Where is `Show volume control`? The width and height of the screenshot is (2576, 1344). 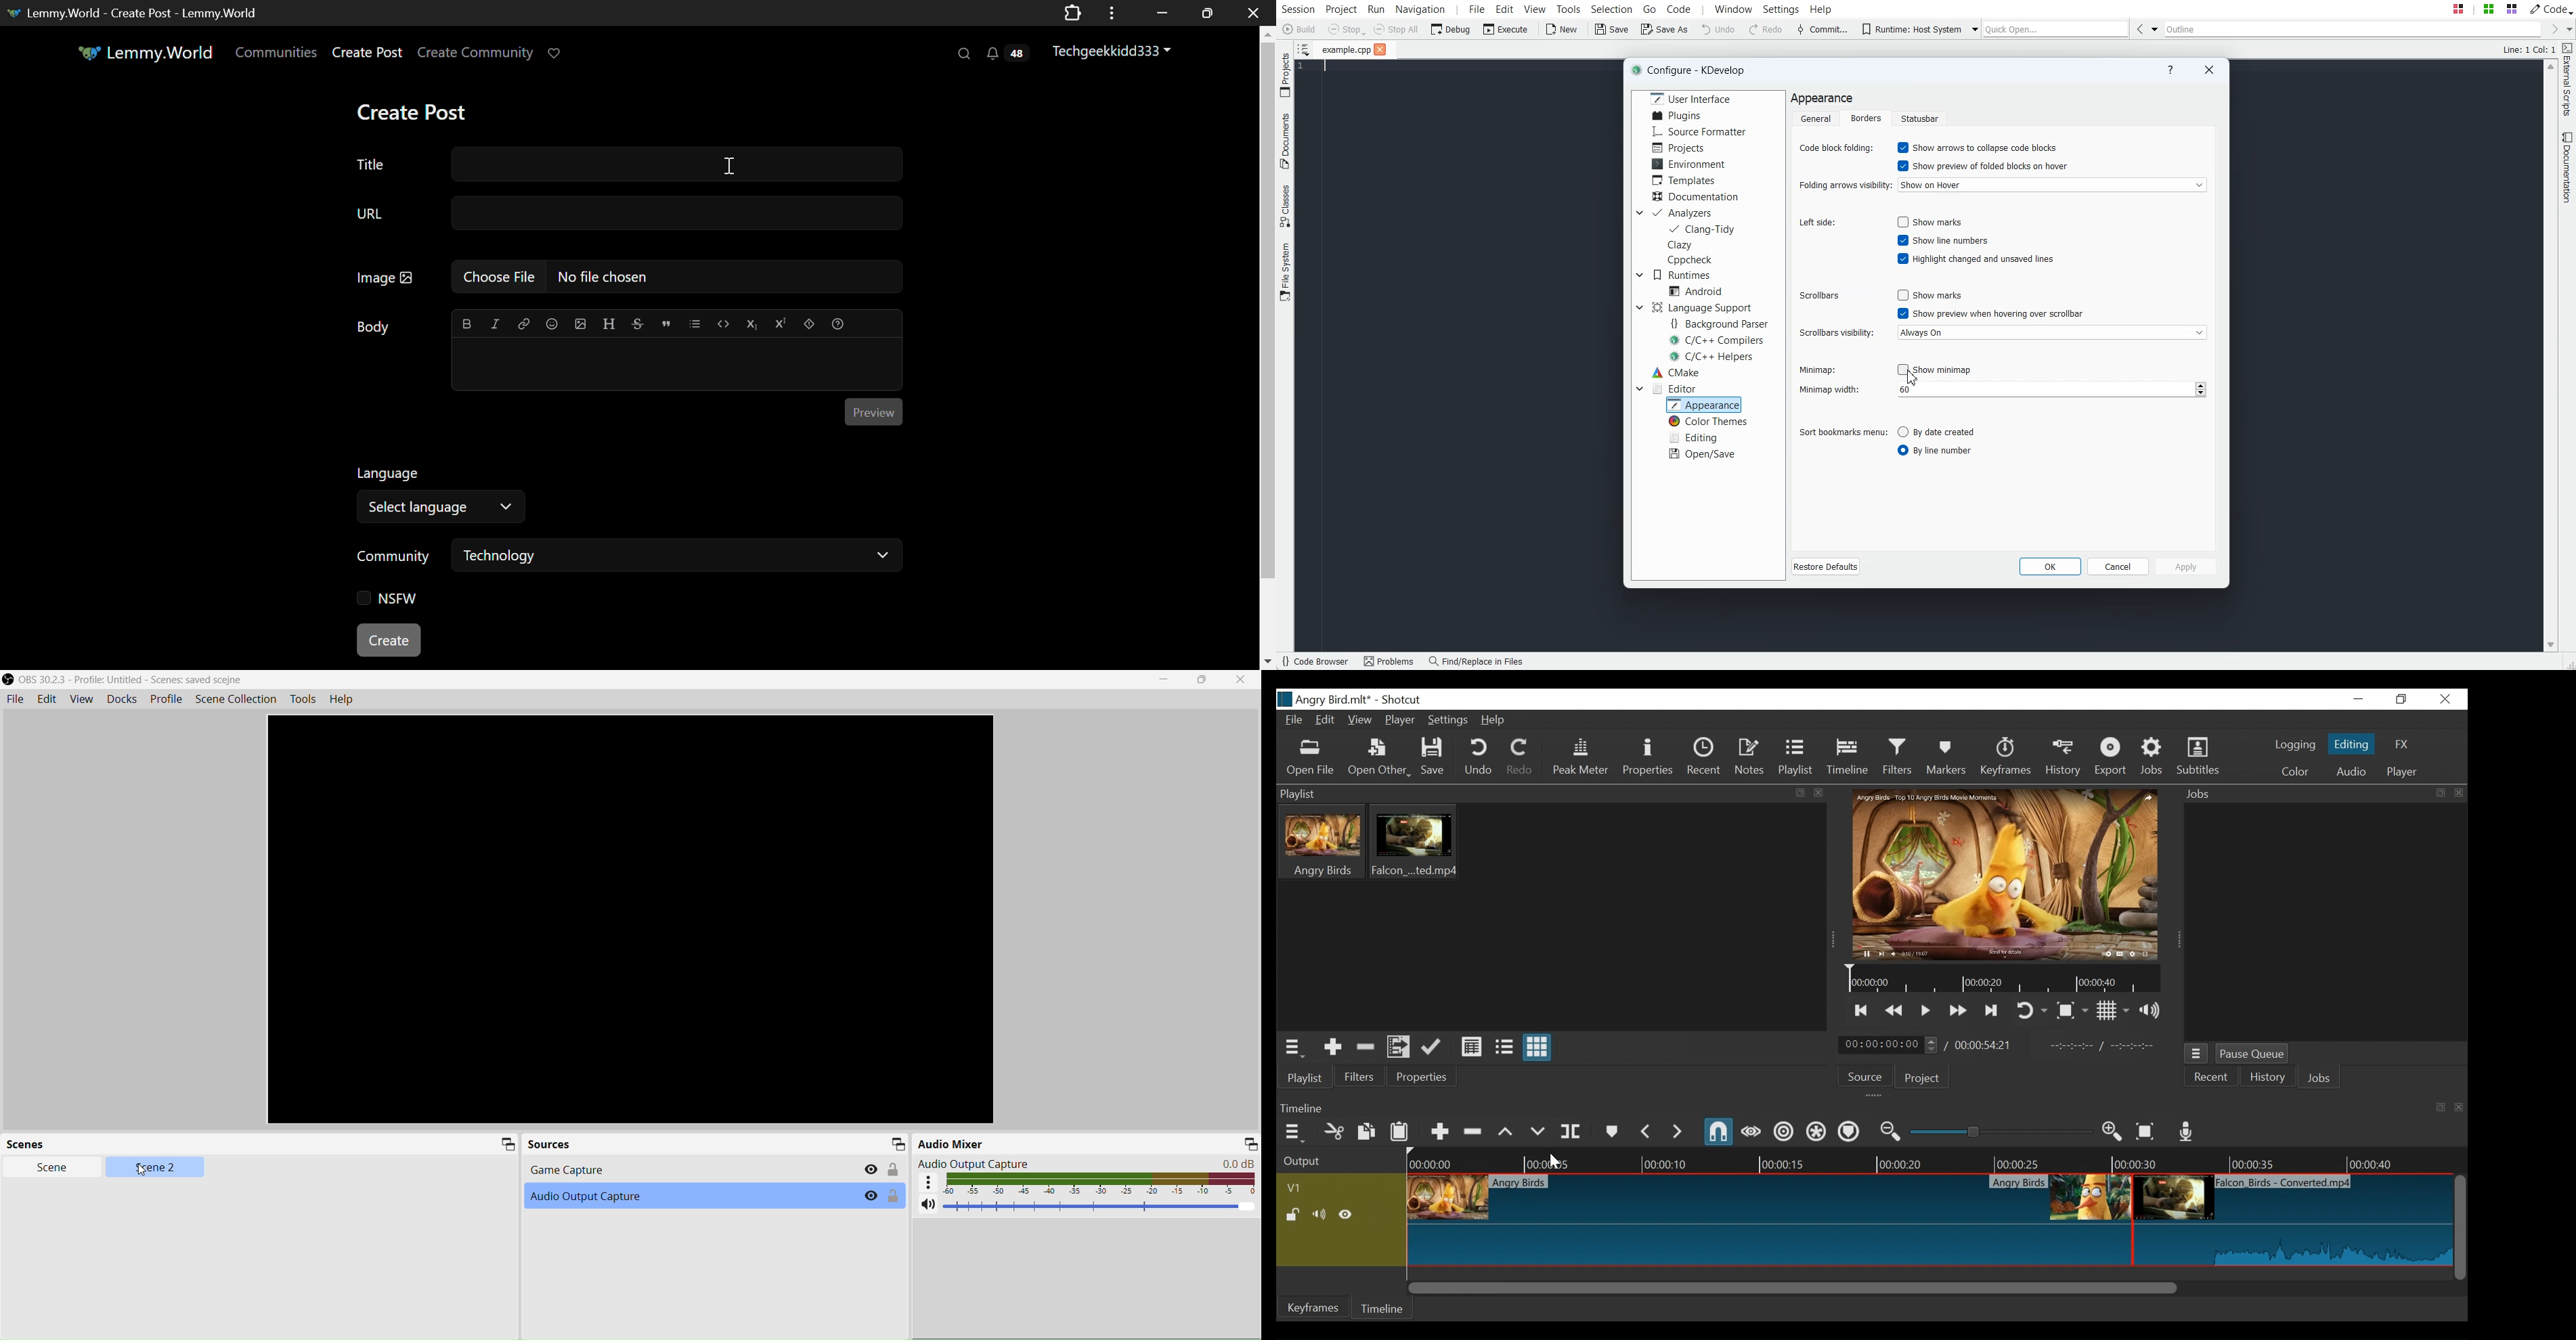
Show volume control is located at coordinates (2150, 1012).